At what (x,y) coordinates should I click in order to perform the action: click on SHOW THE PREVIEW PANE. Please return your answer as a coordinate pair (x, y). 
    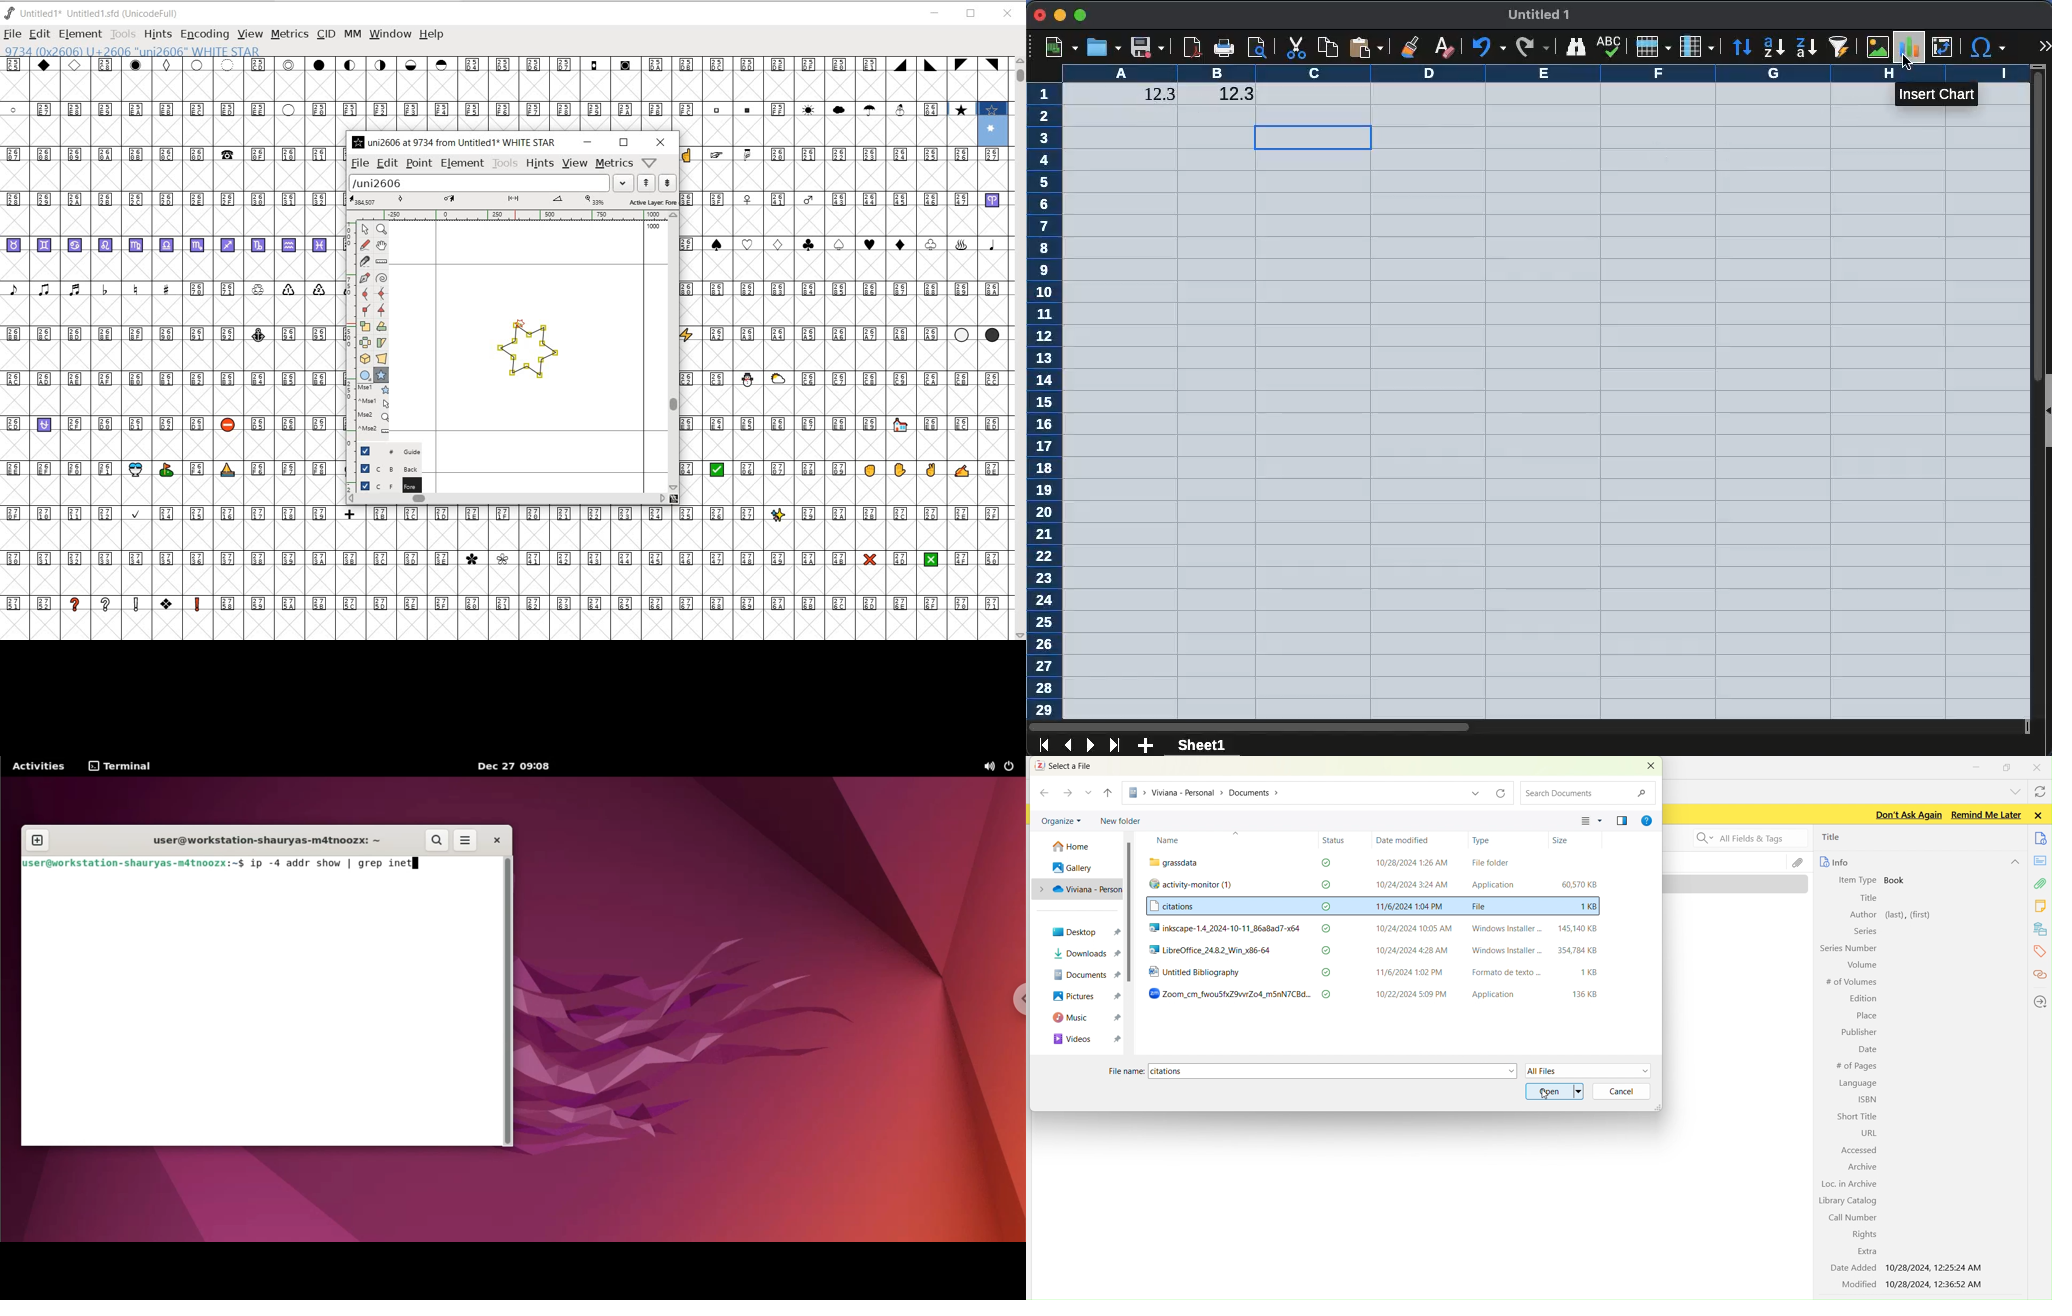
    Looking at the image, I should click on (1622, 820).